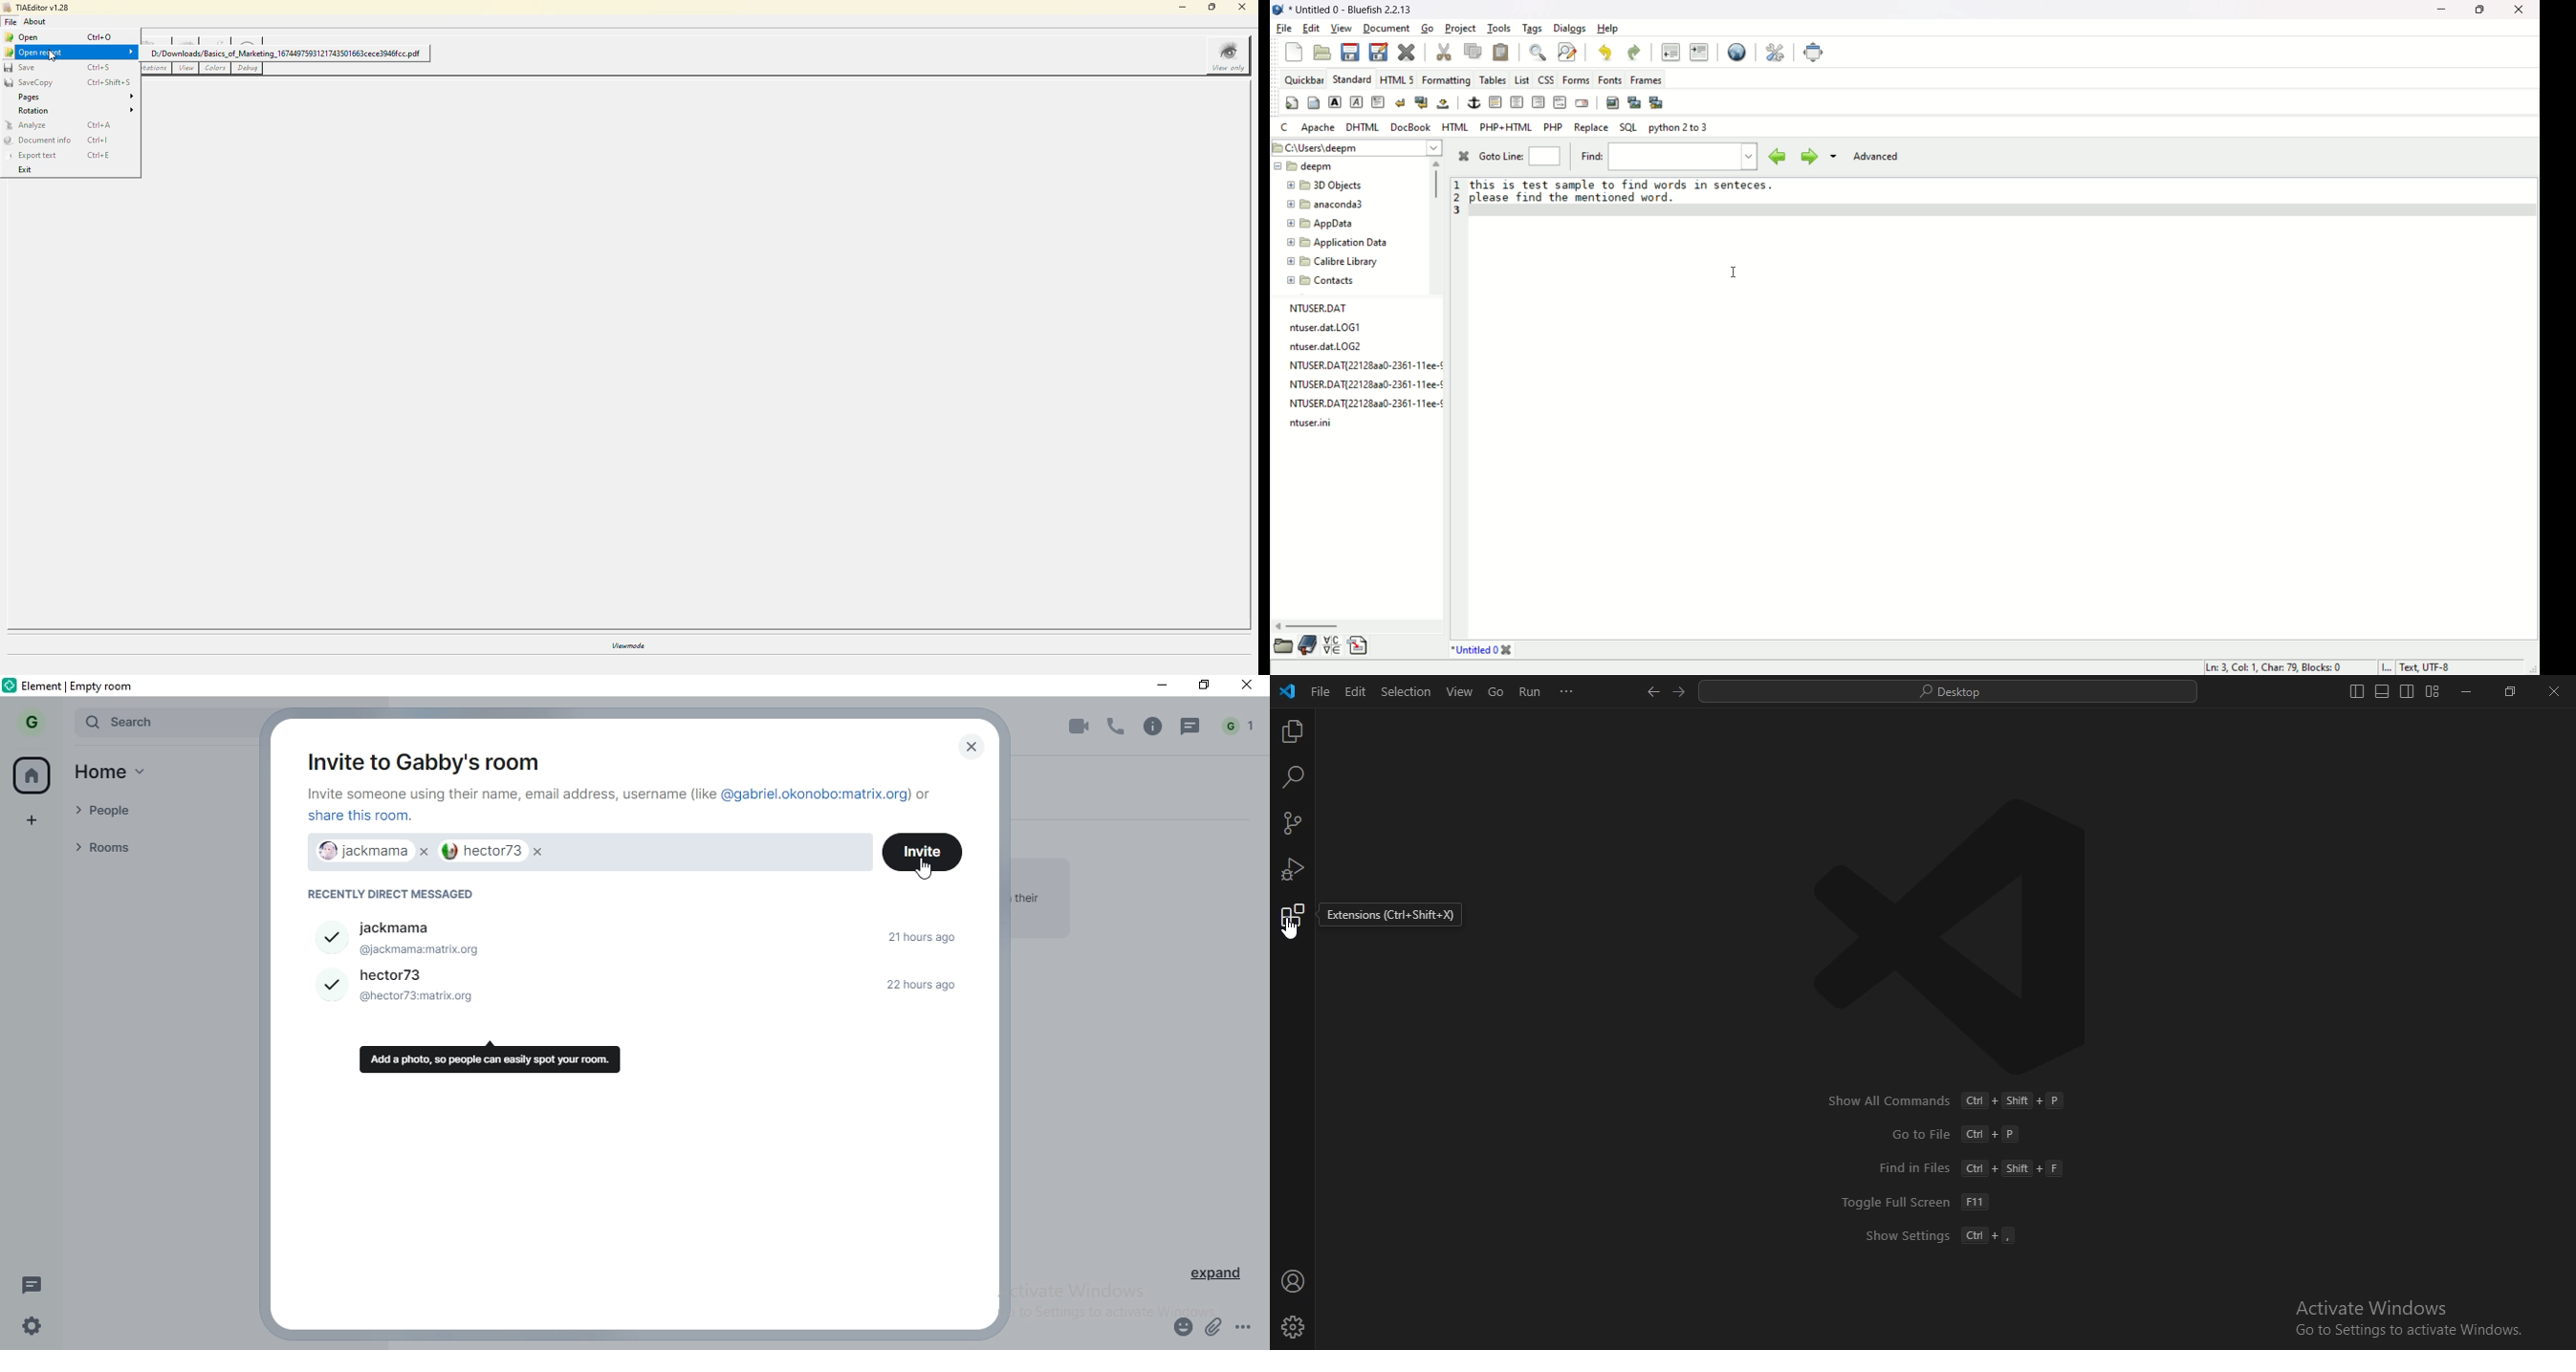 The image size is (2576, 1372). I want to click on view, so click(1459, 690).